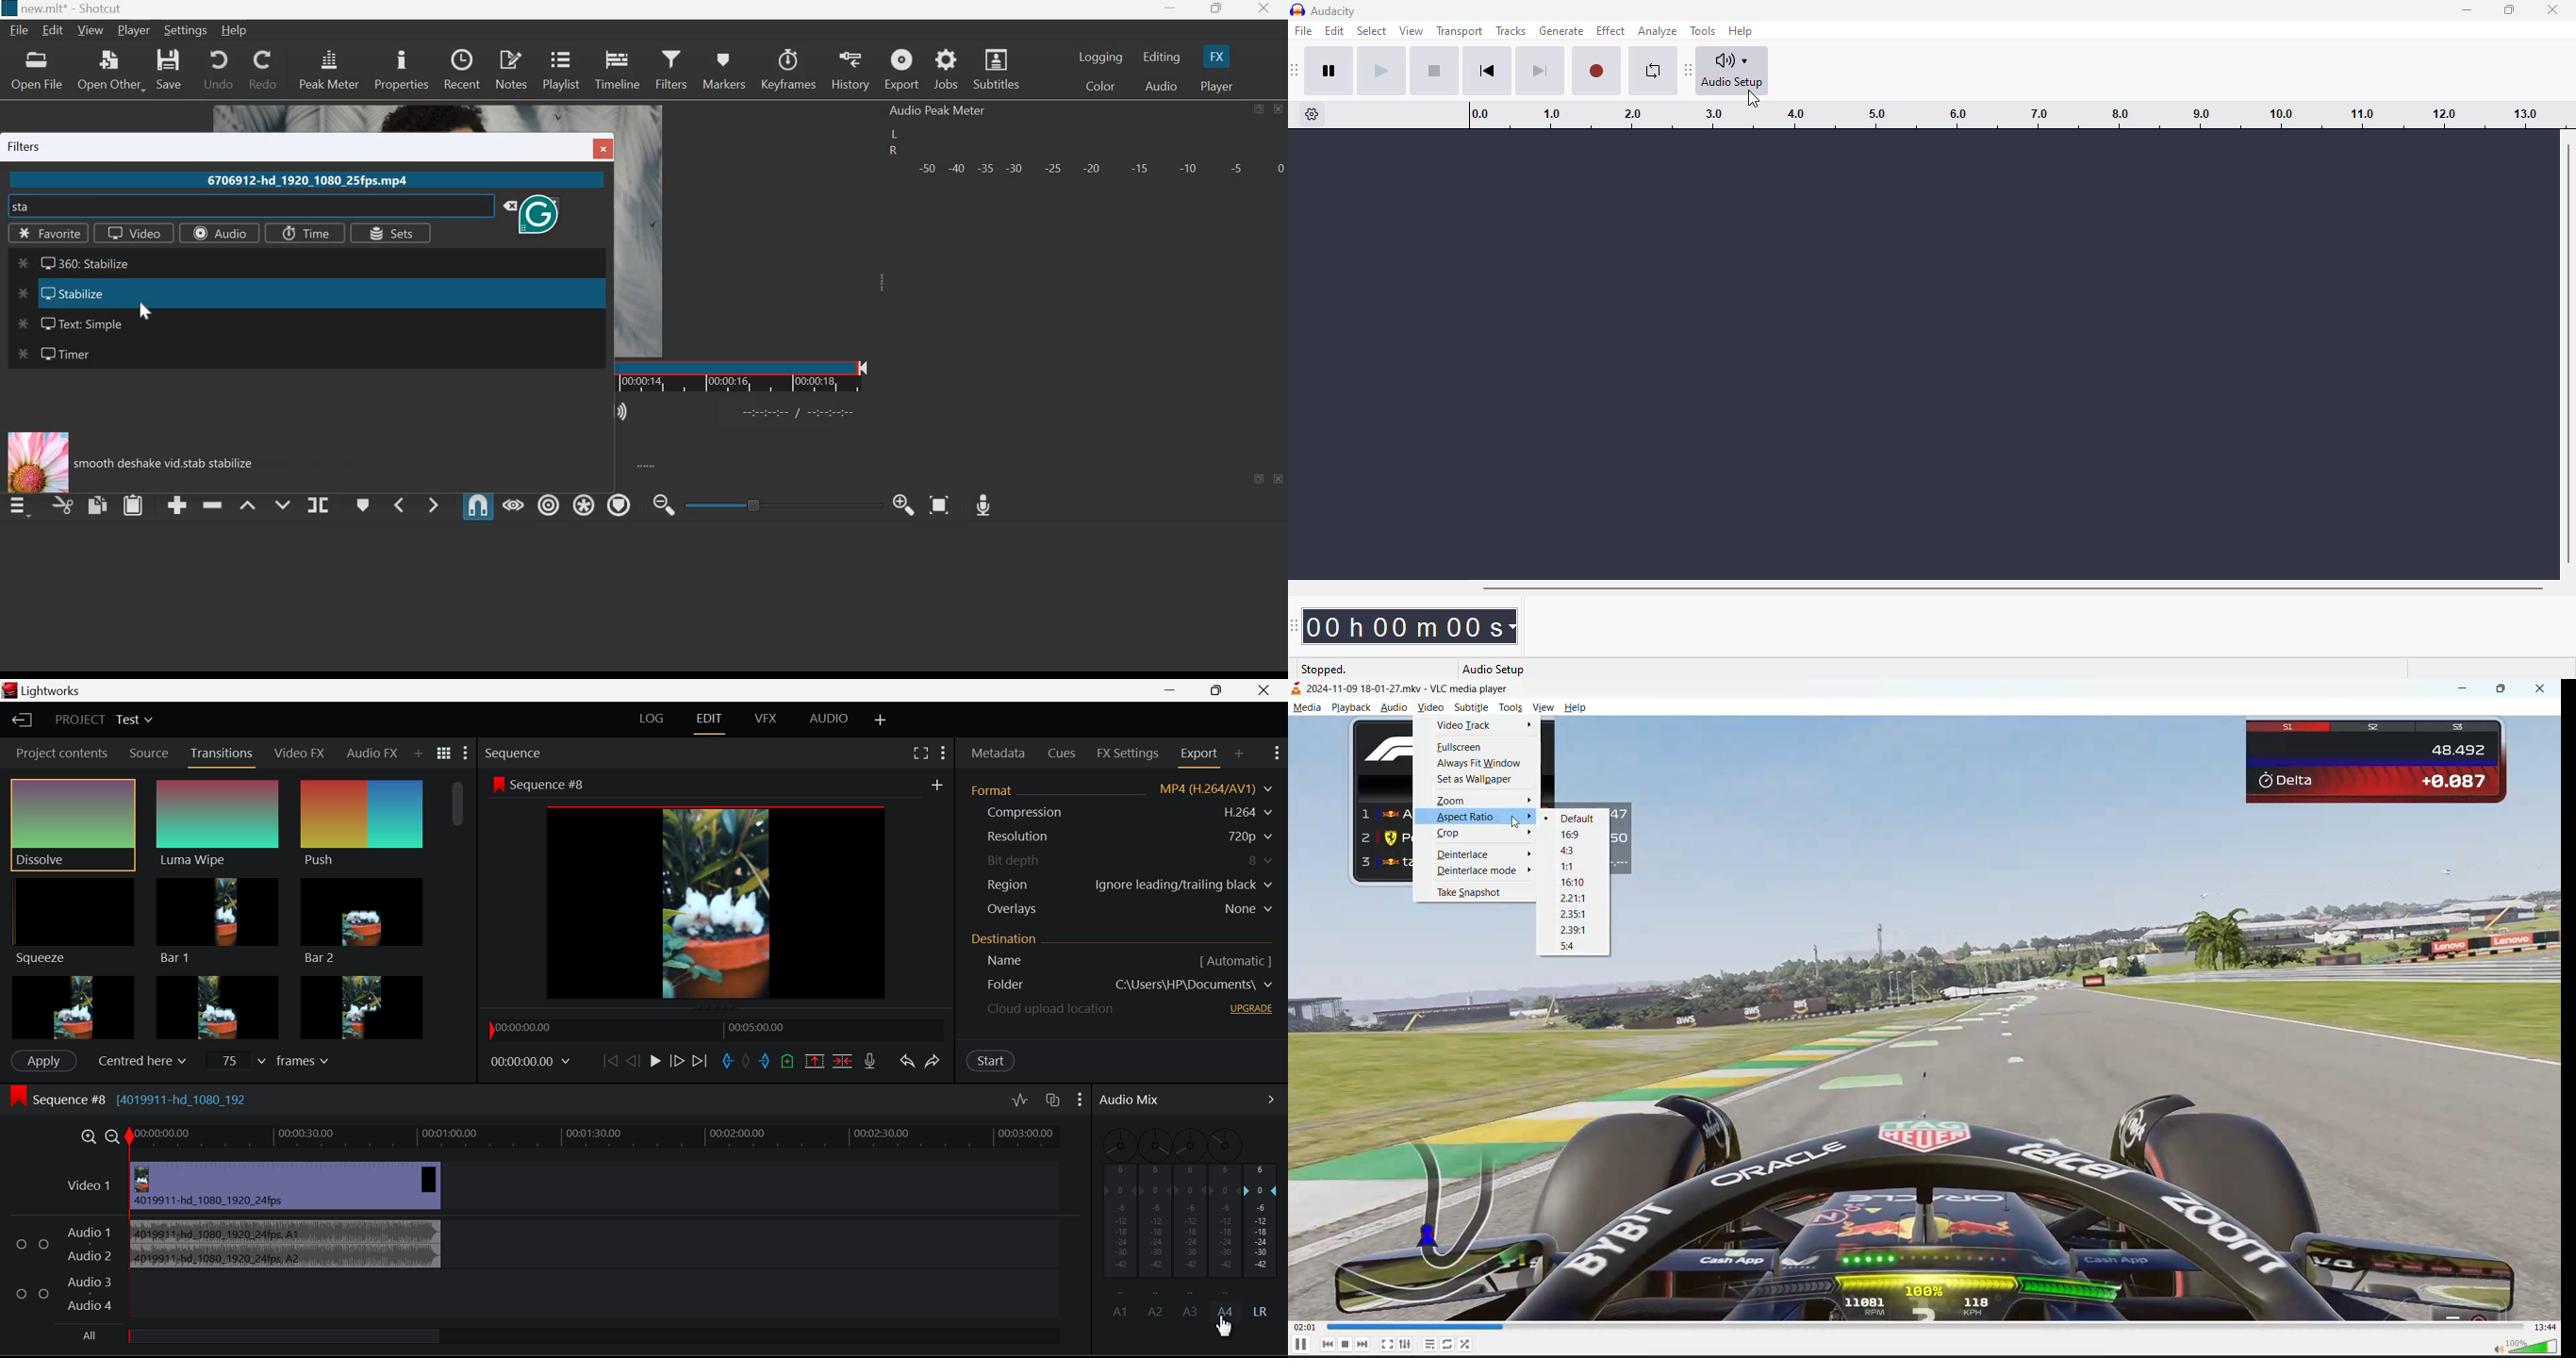  Describe the element at coordinates (1610, 31) in the screenshot. I see `effect` at that location.